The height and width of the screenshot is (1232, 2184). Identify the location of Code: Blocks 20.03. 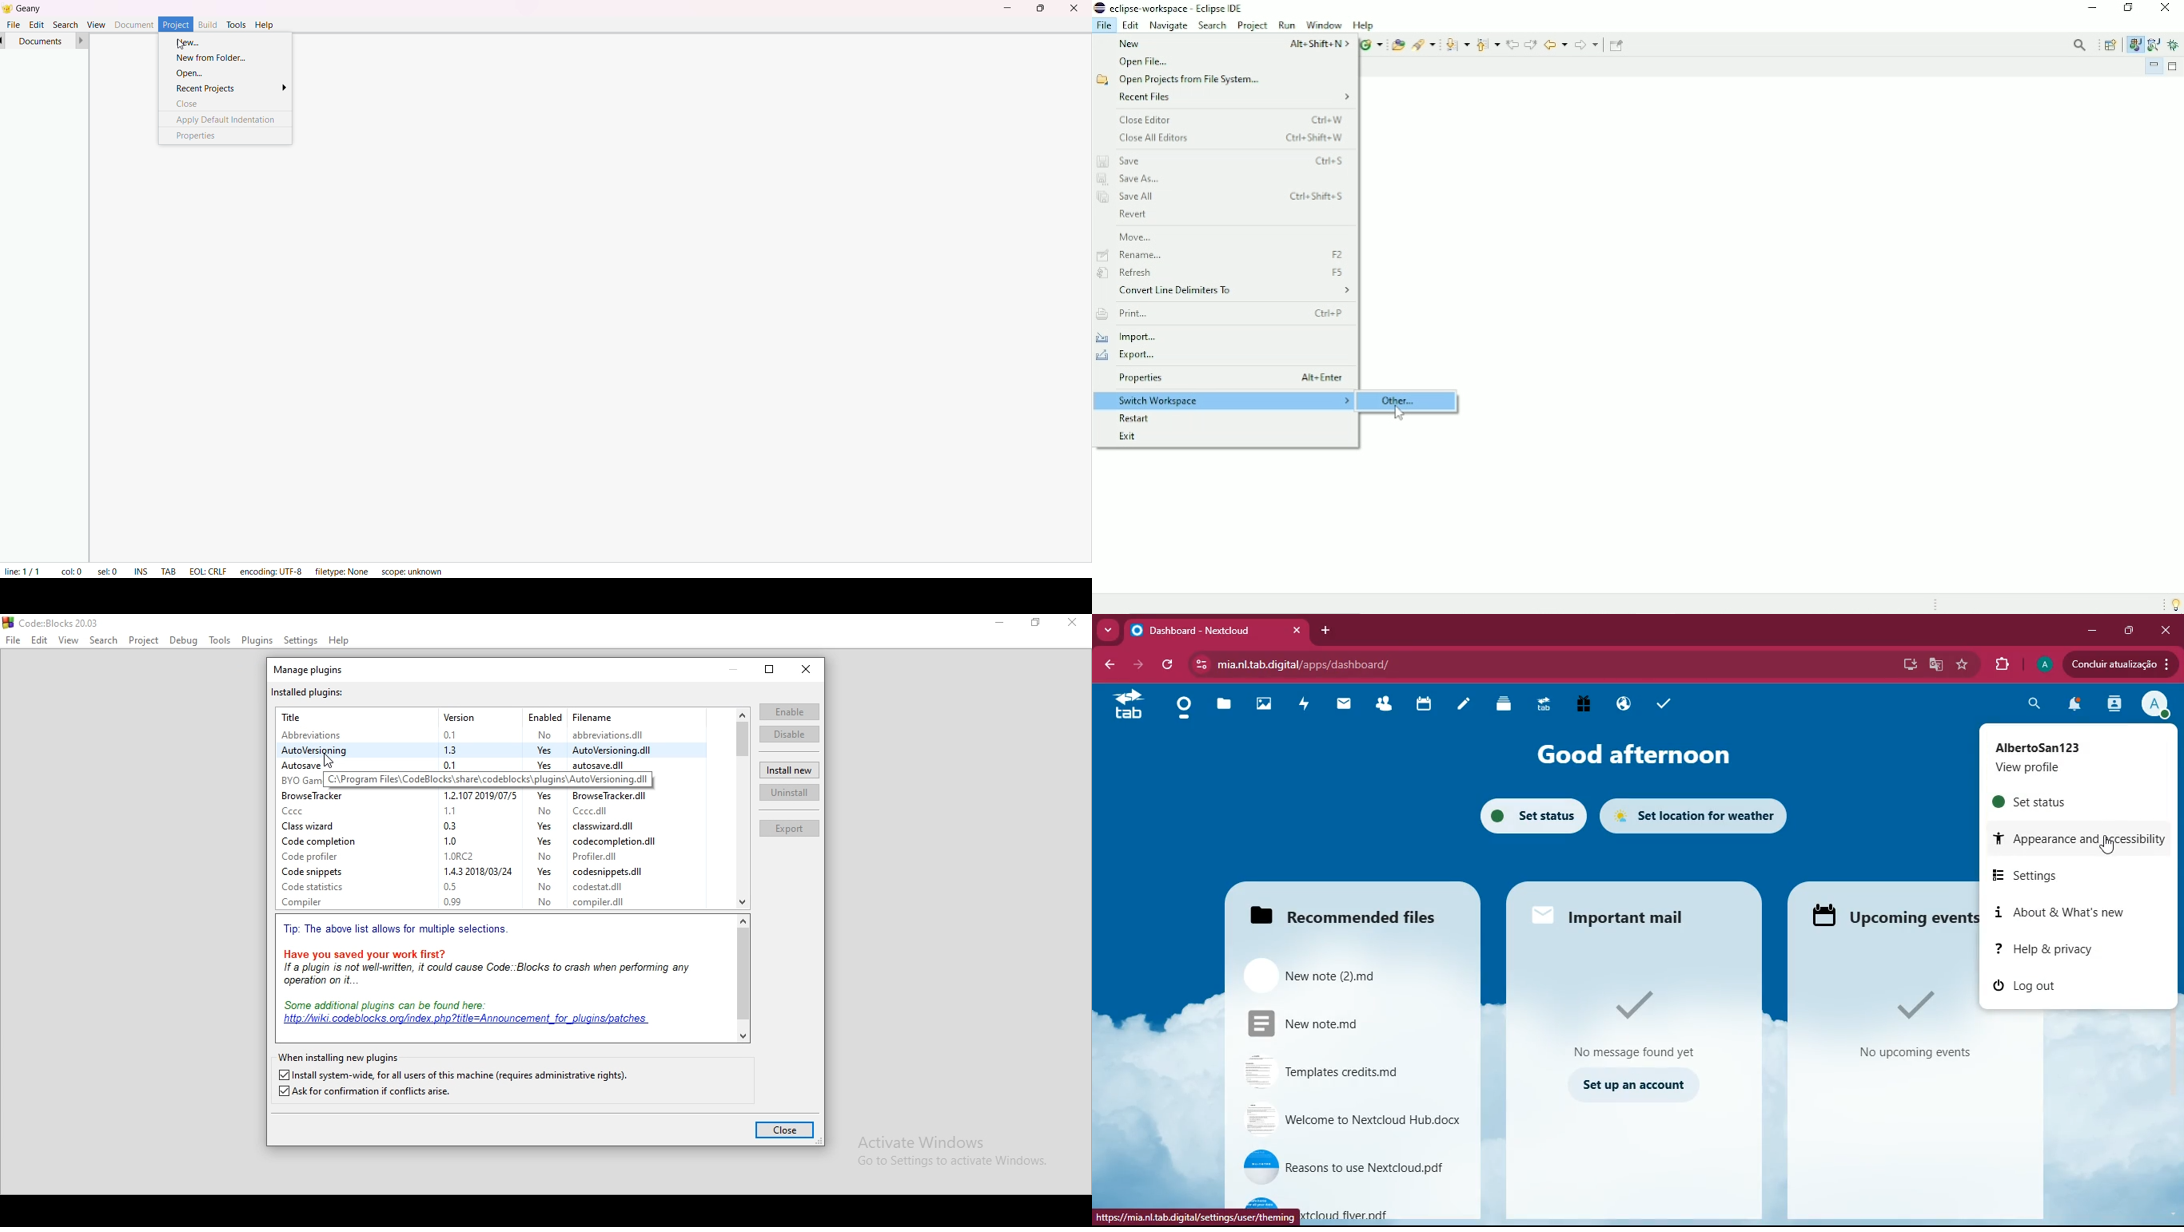
(62, 623).